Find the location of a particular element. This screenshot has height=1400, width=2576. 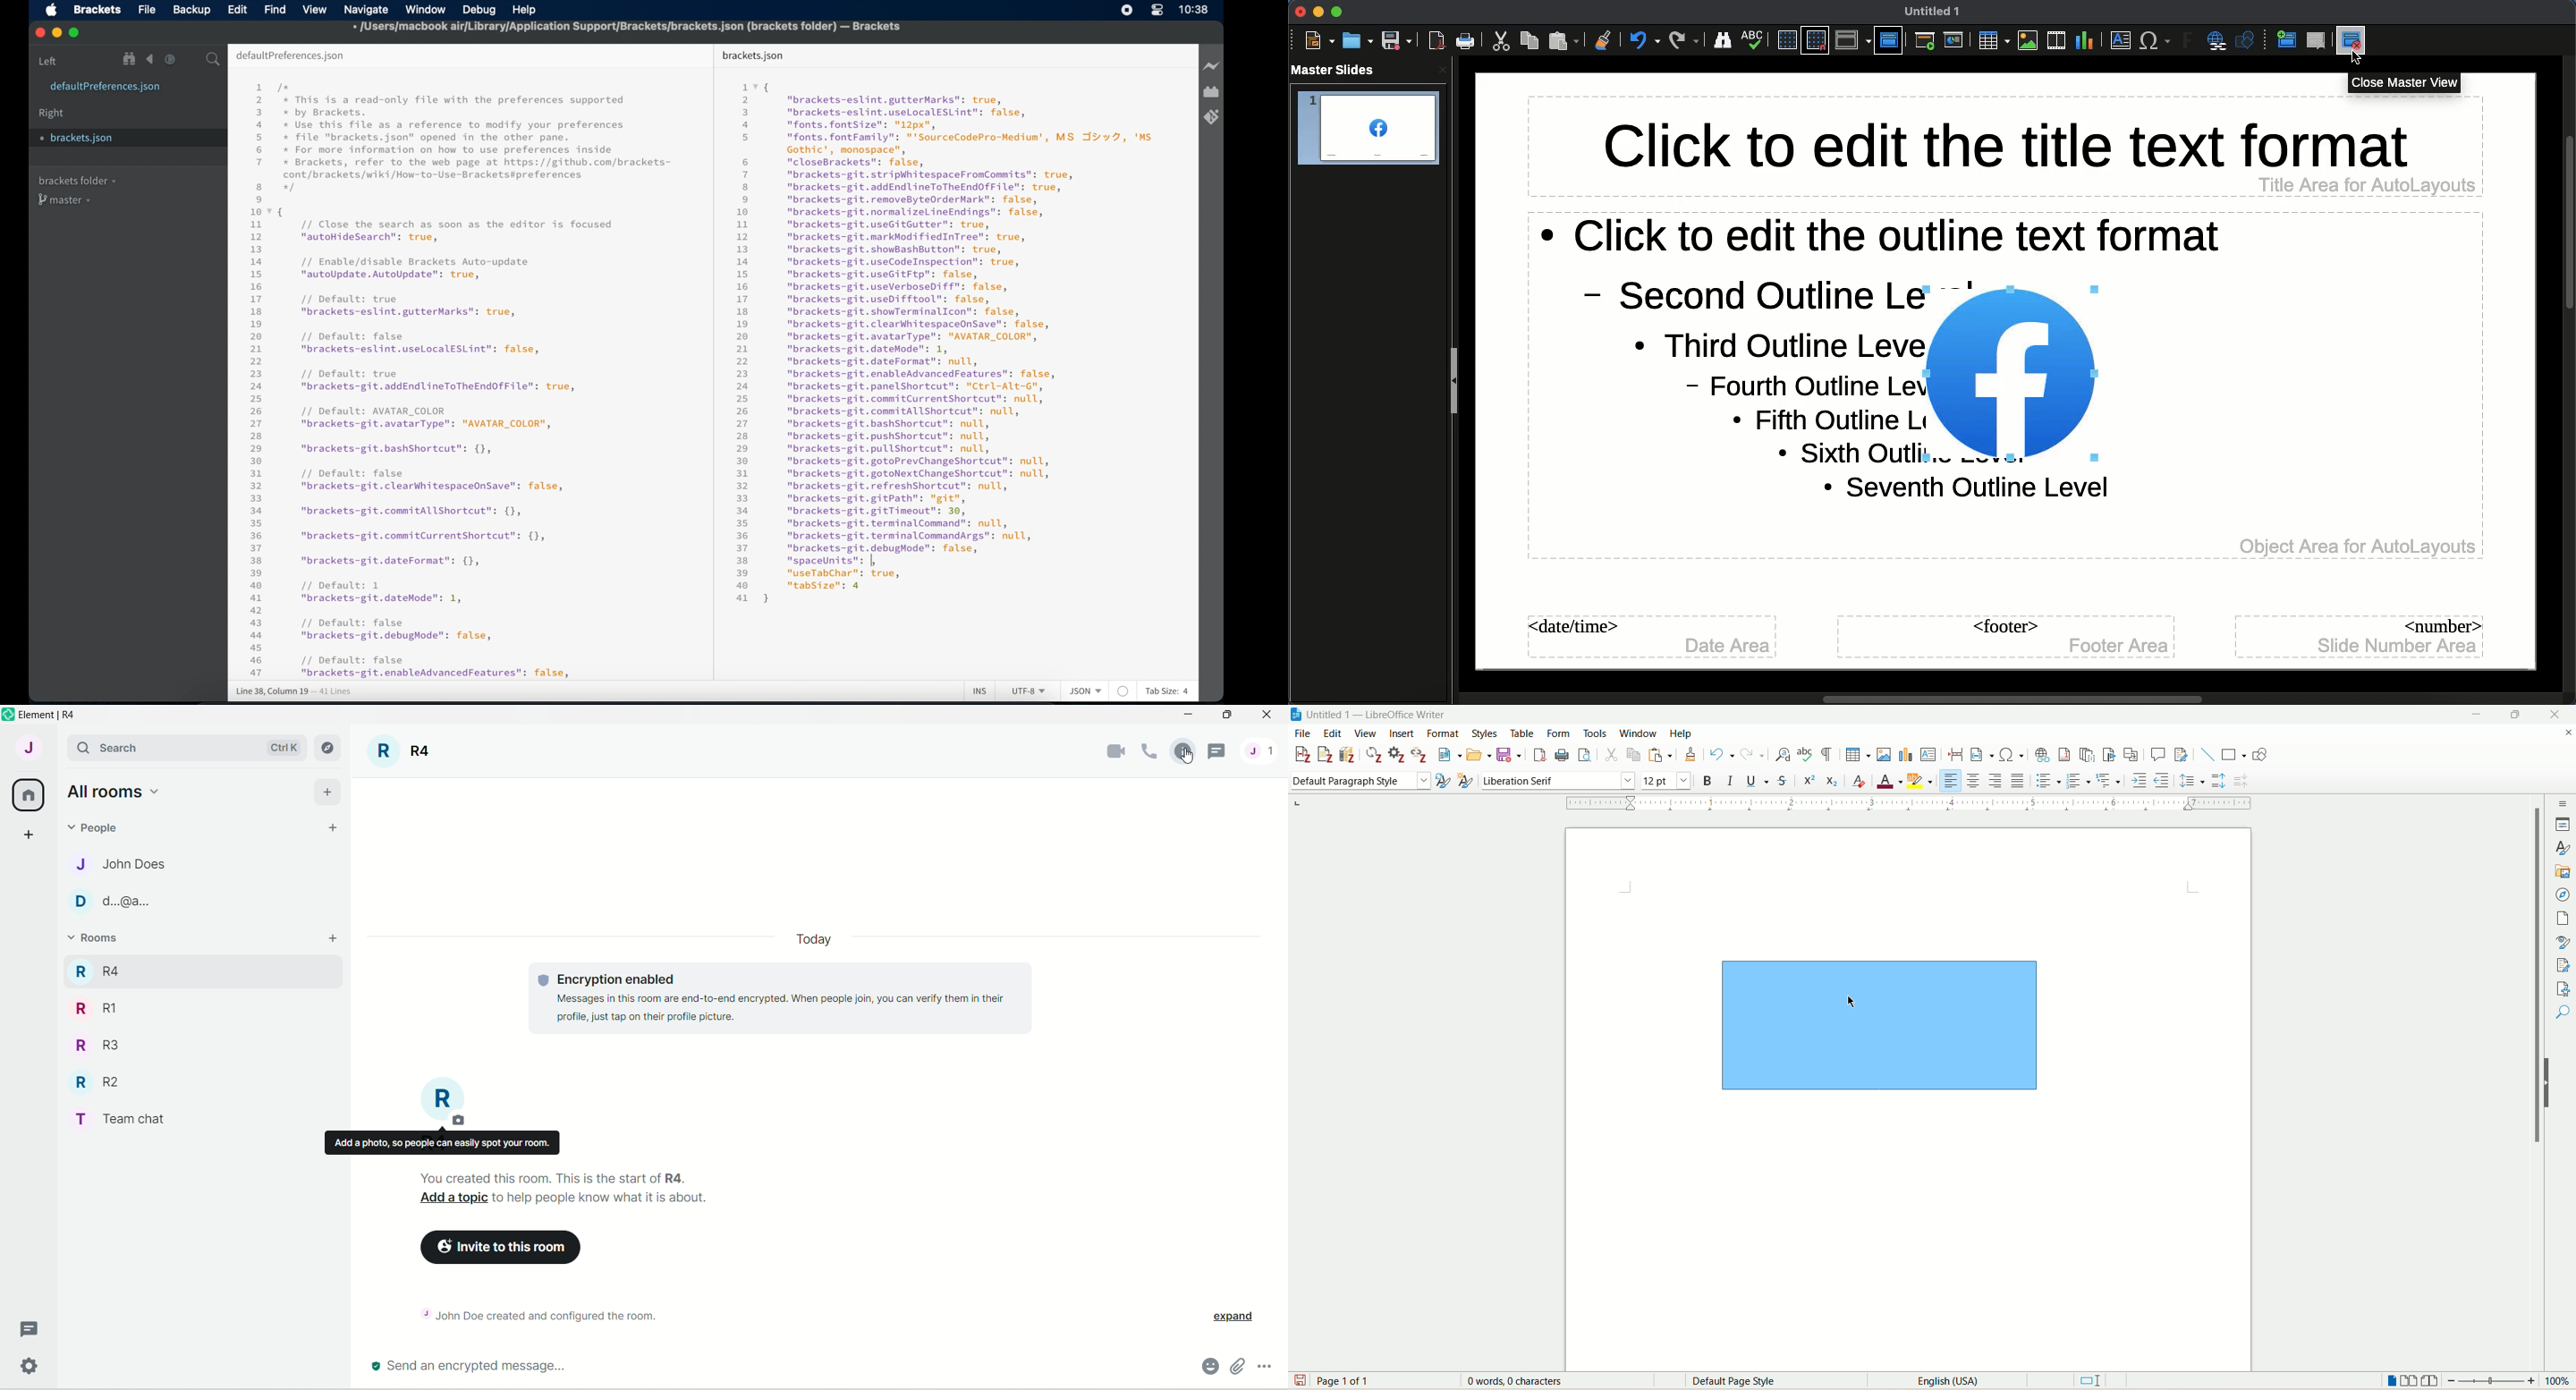

T Team chat is located at coordinates (128, 1117).